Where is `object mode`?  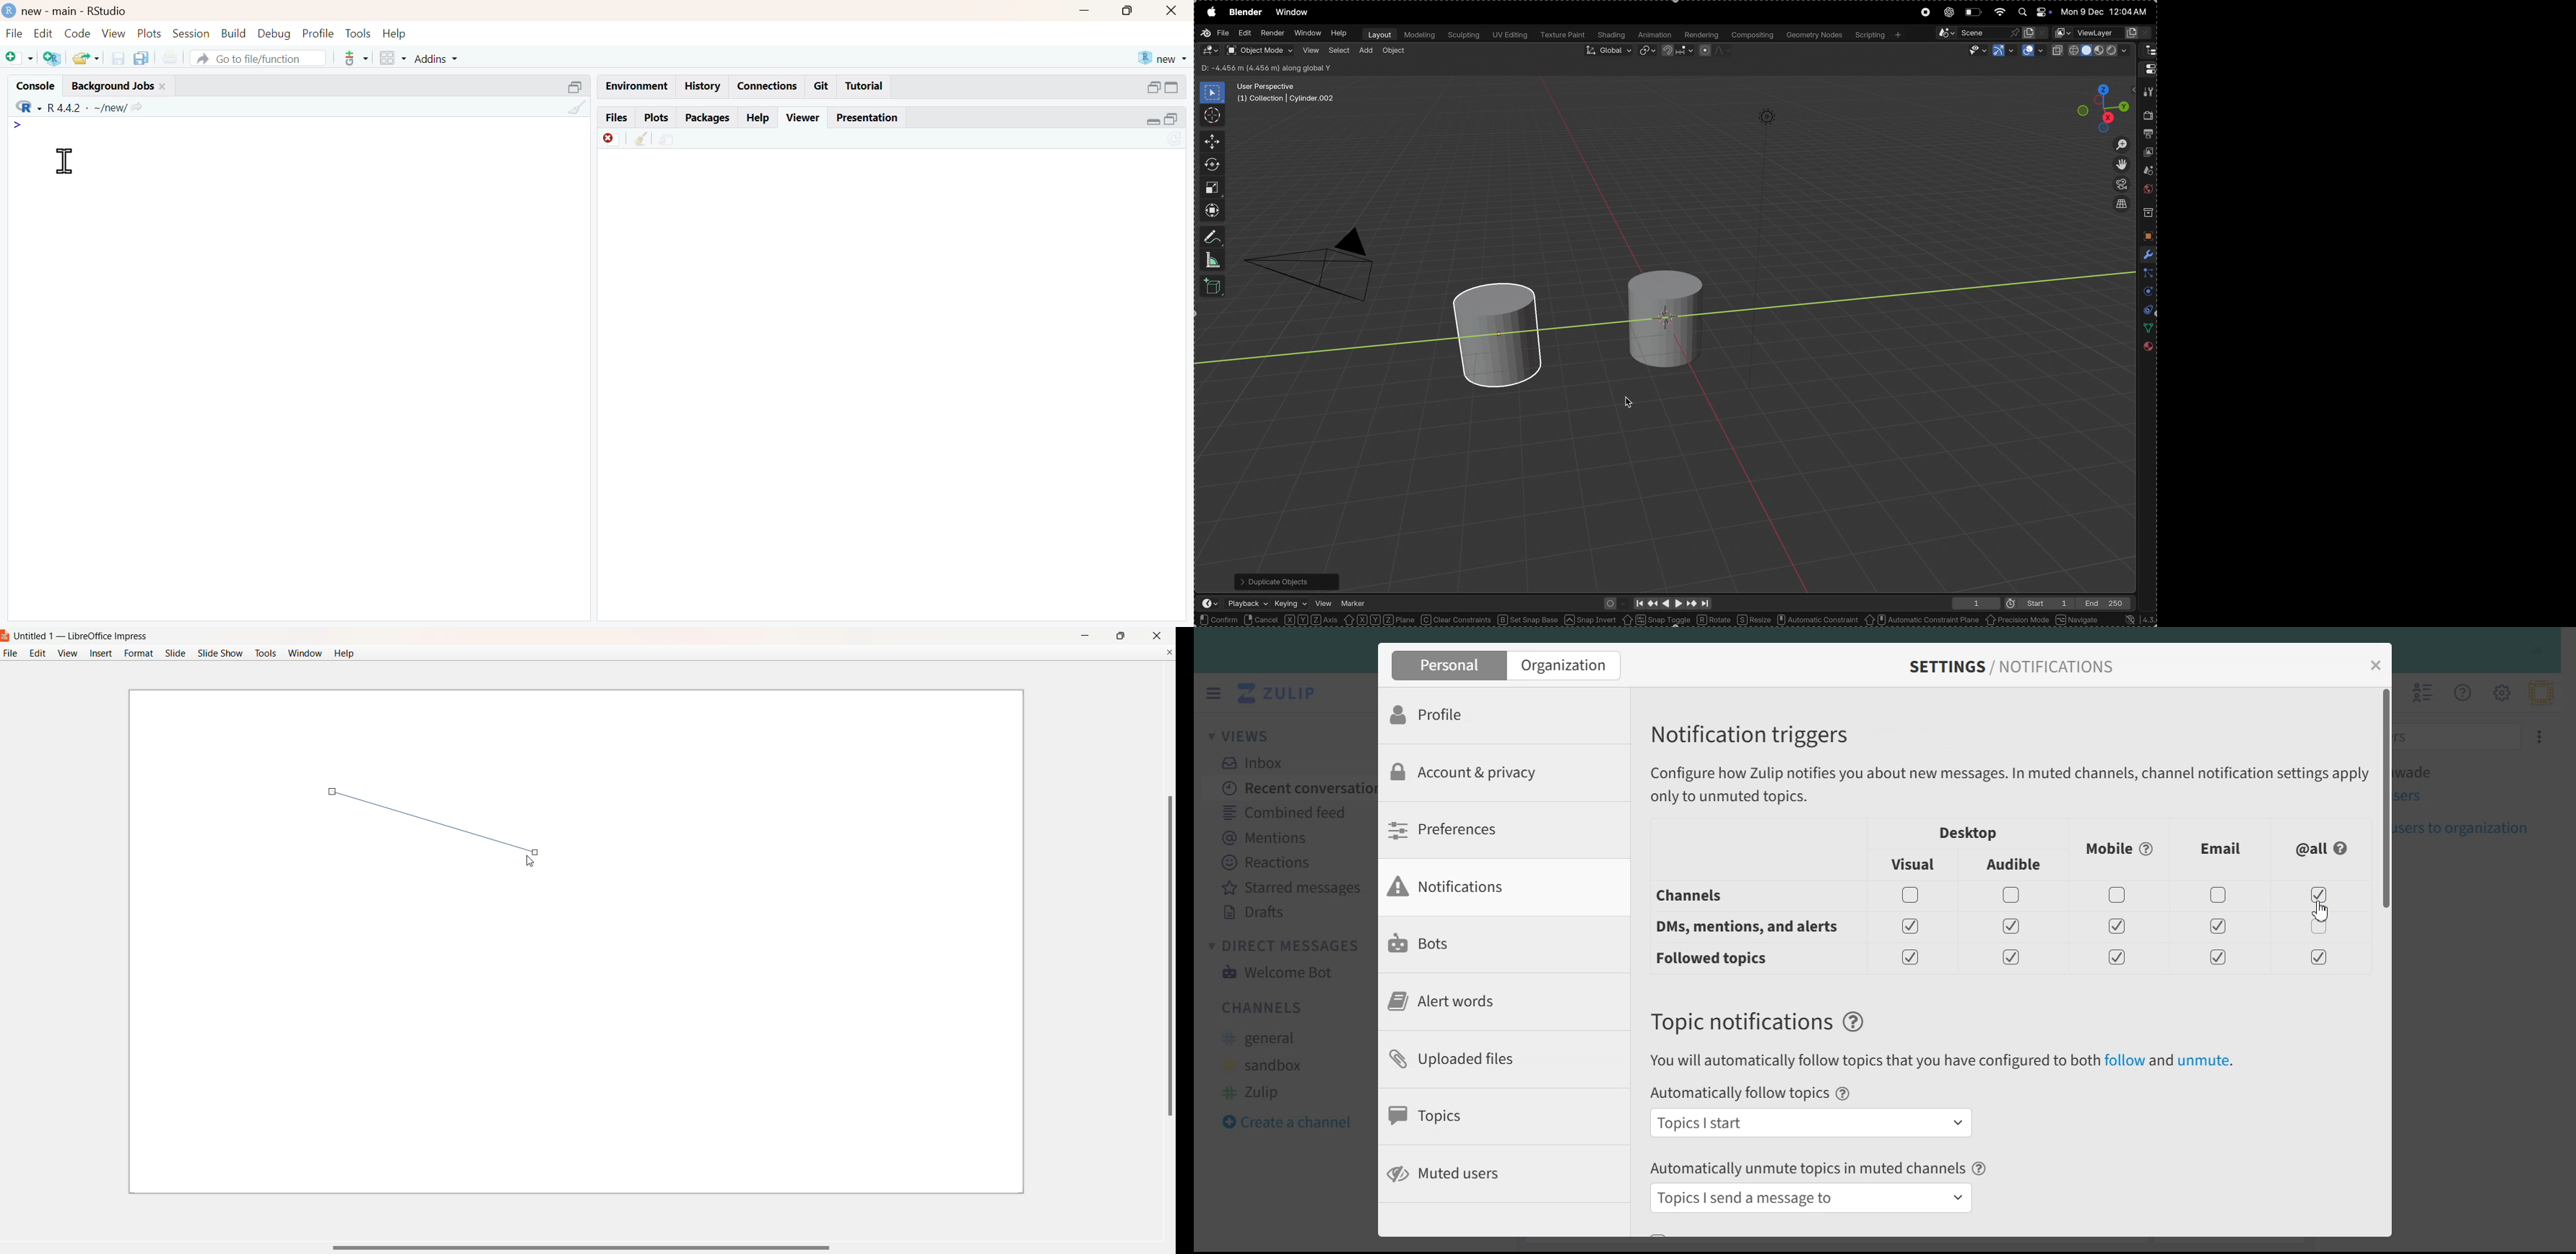 object mode is located at coordinates (1259, 50).